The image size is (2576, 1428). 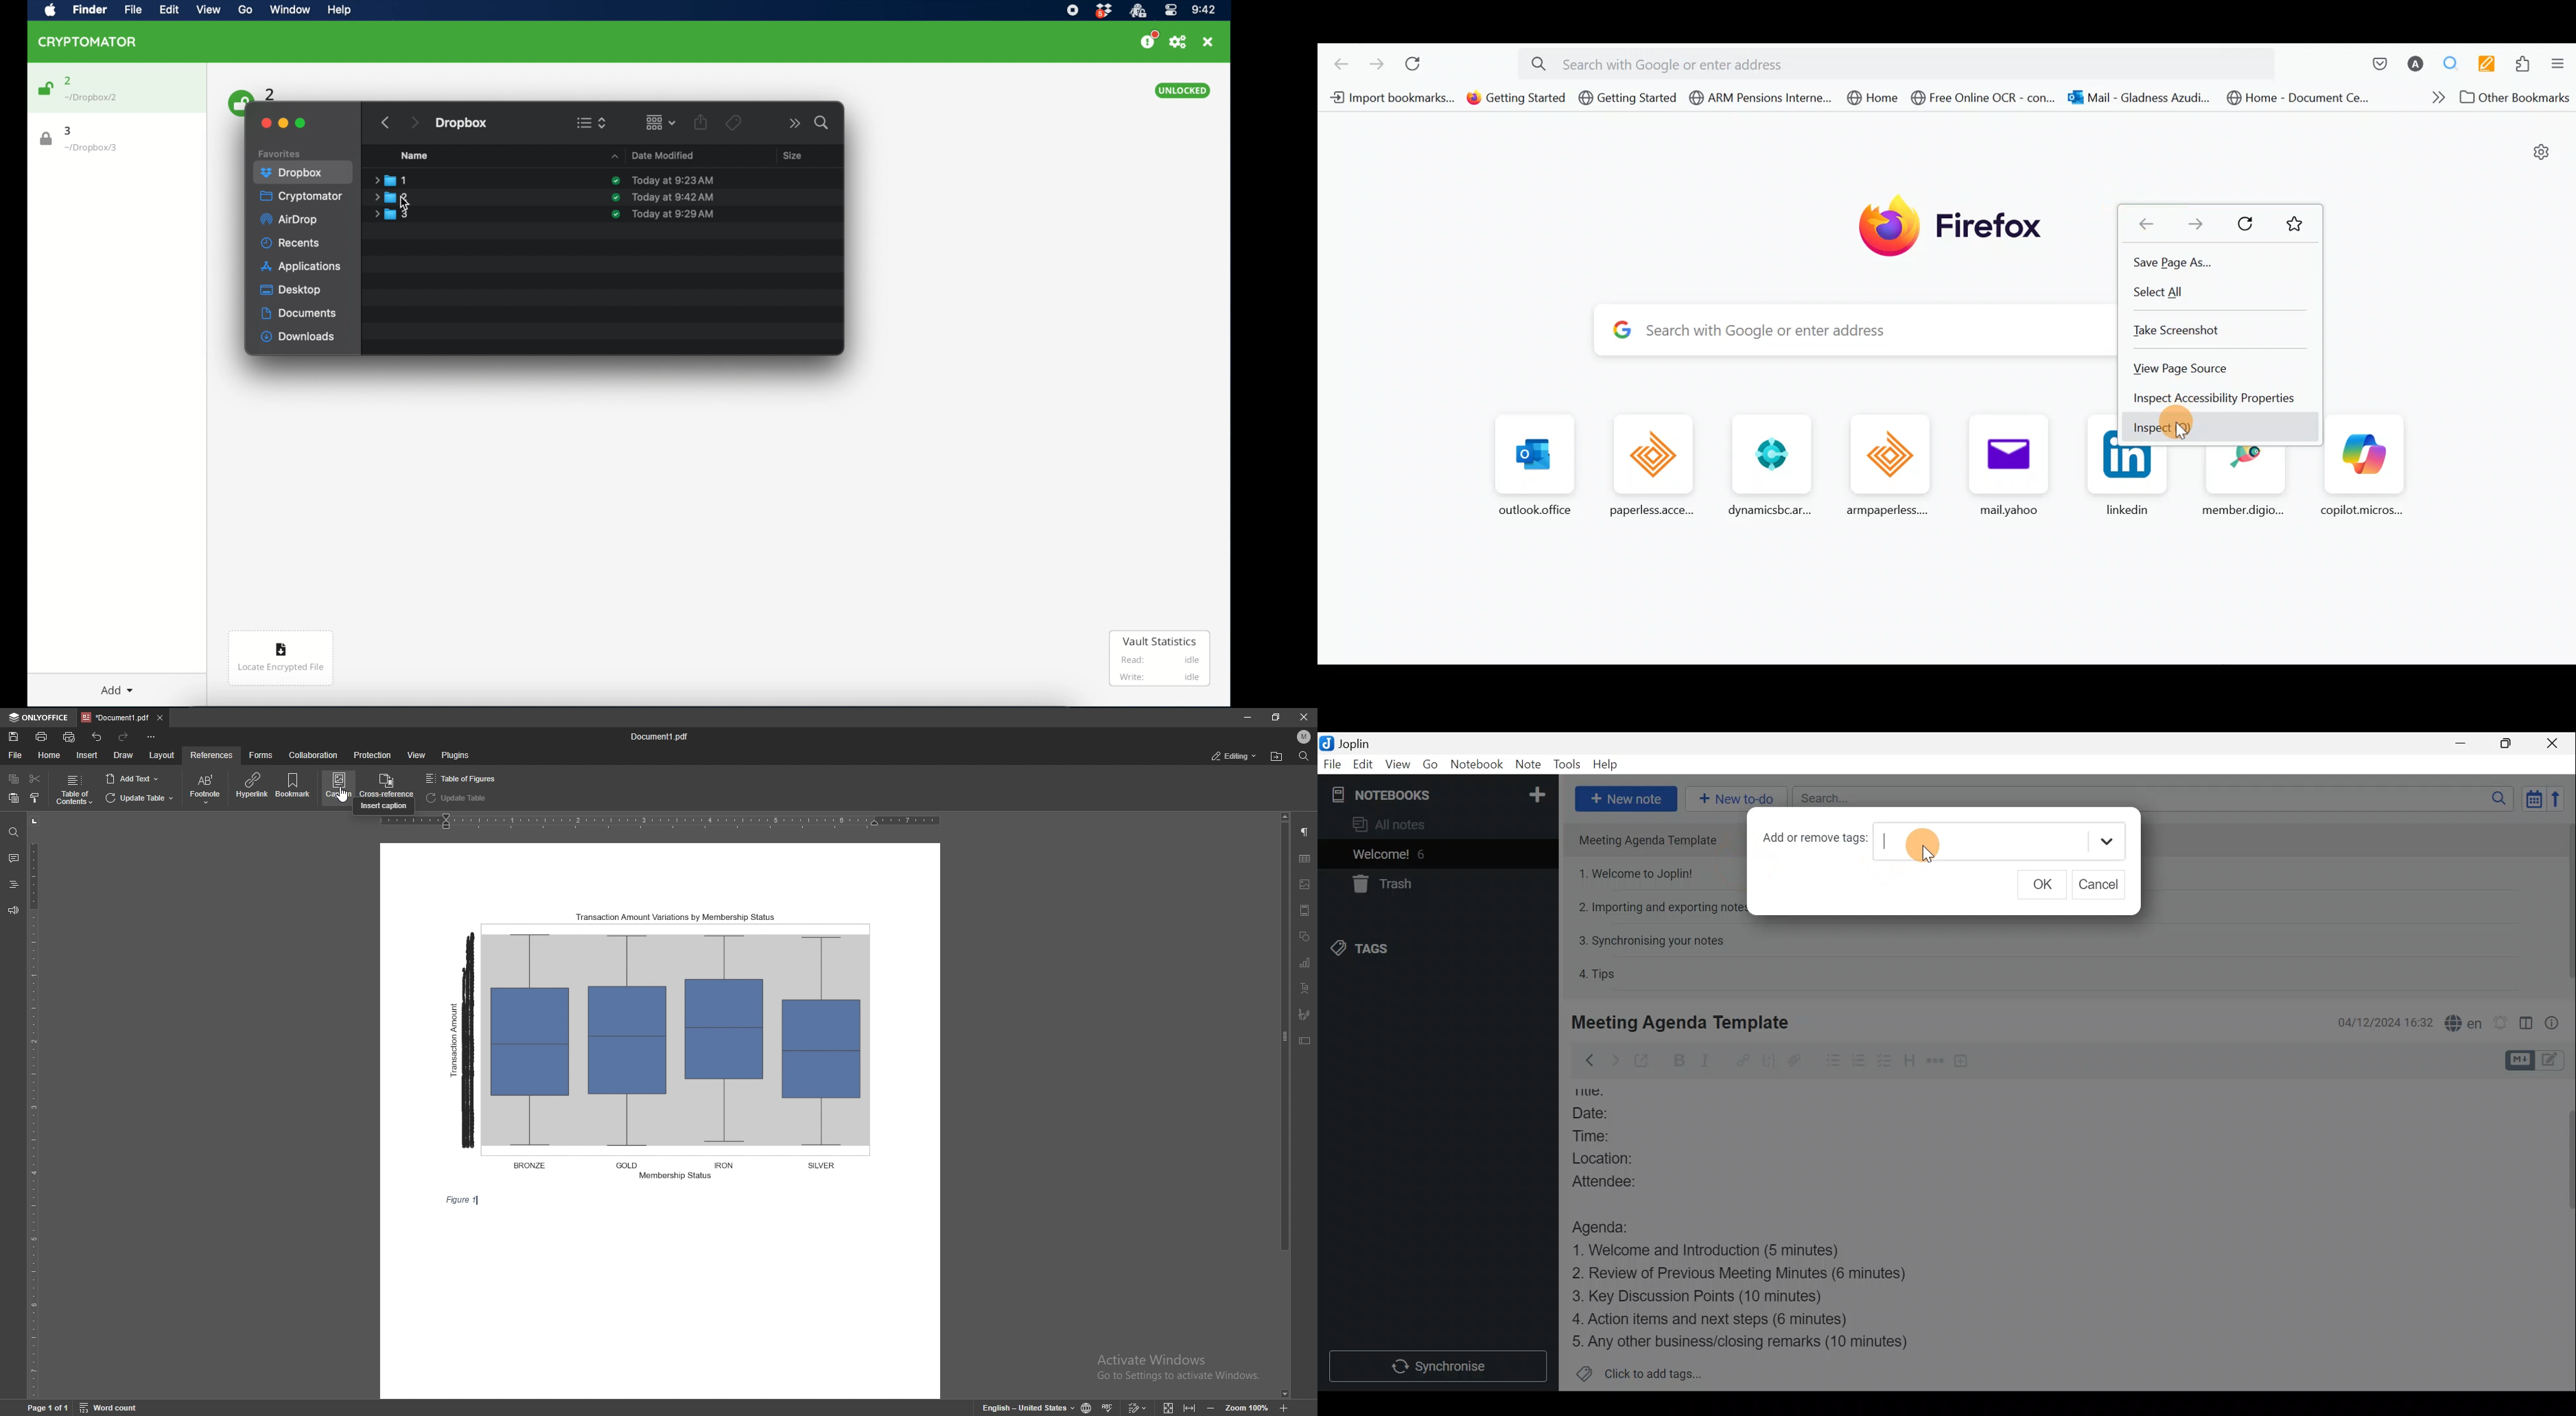 What do you see at coordinates (299, 313) in the screenshot?
I see `documents` at bounding box center [299, 313].